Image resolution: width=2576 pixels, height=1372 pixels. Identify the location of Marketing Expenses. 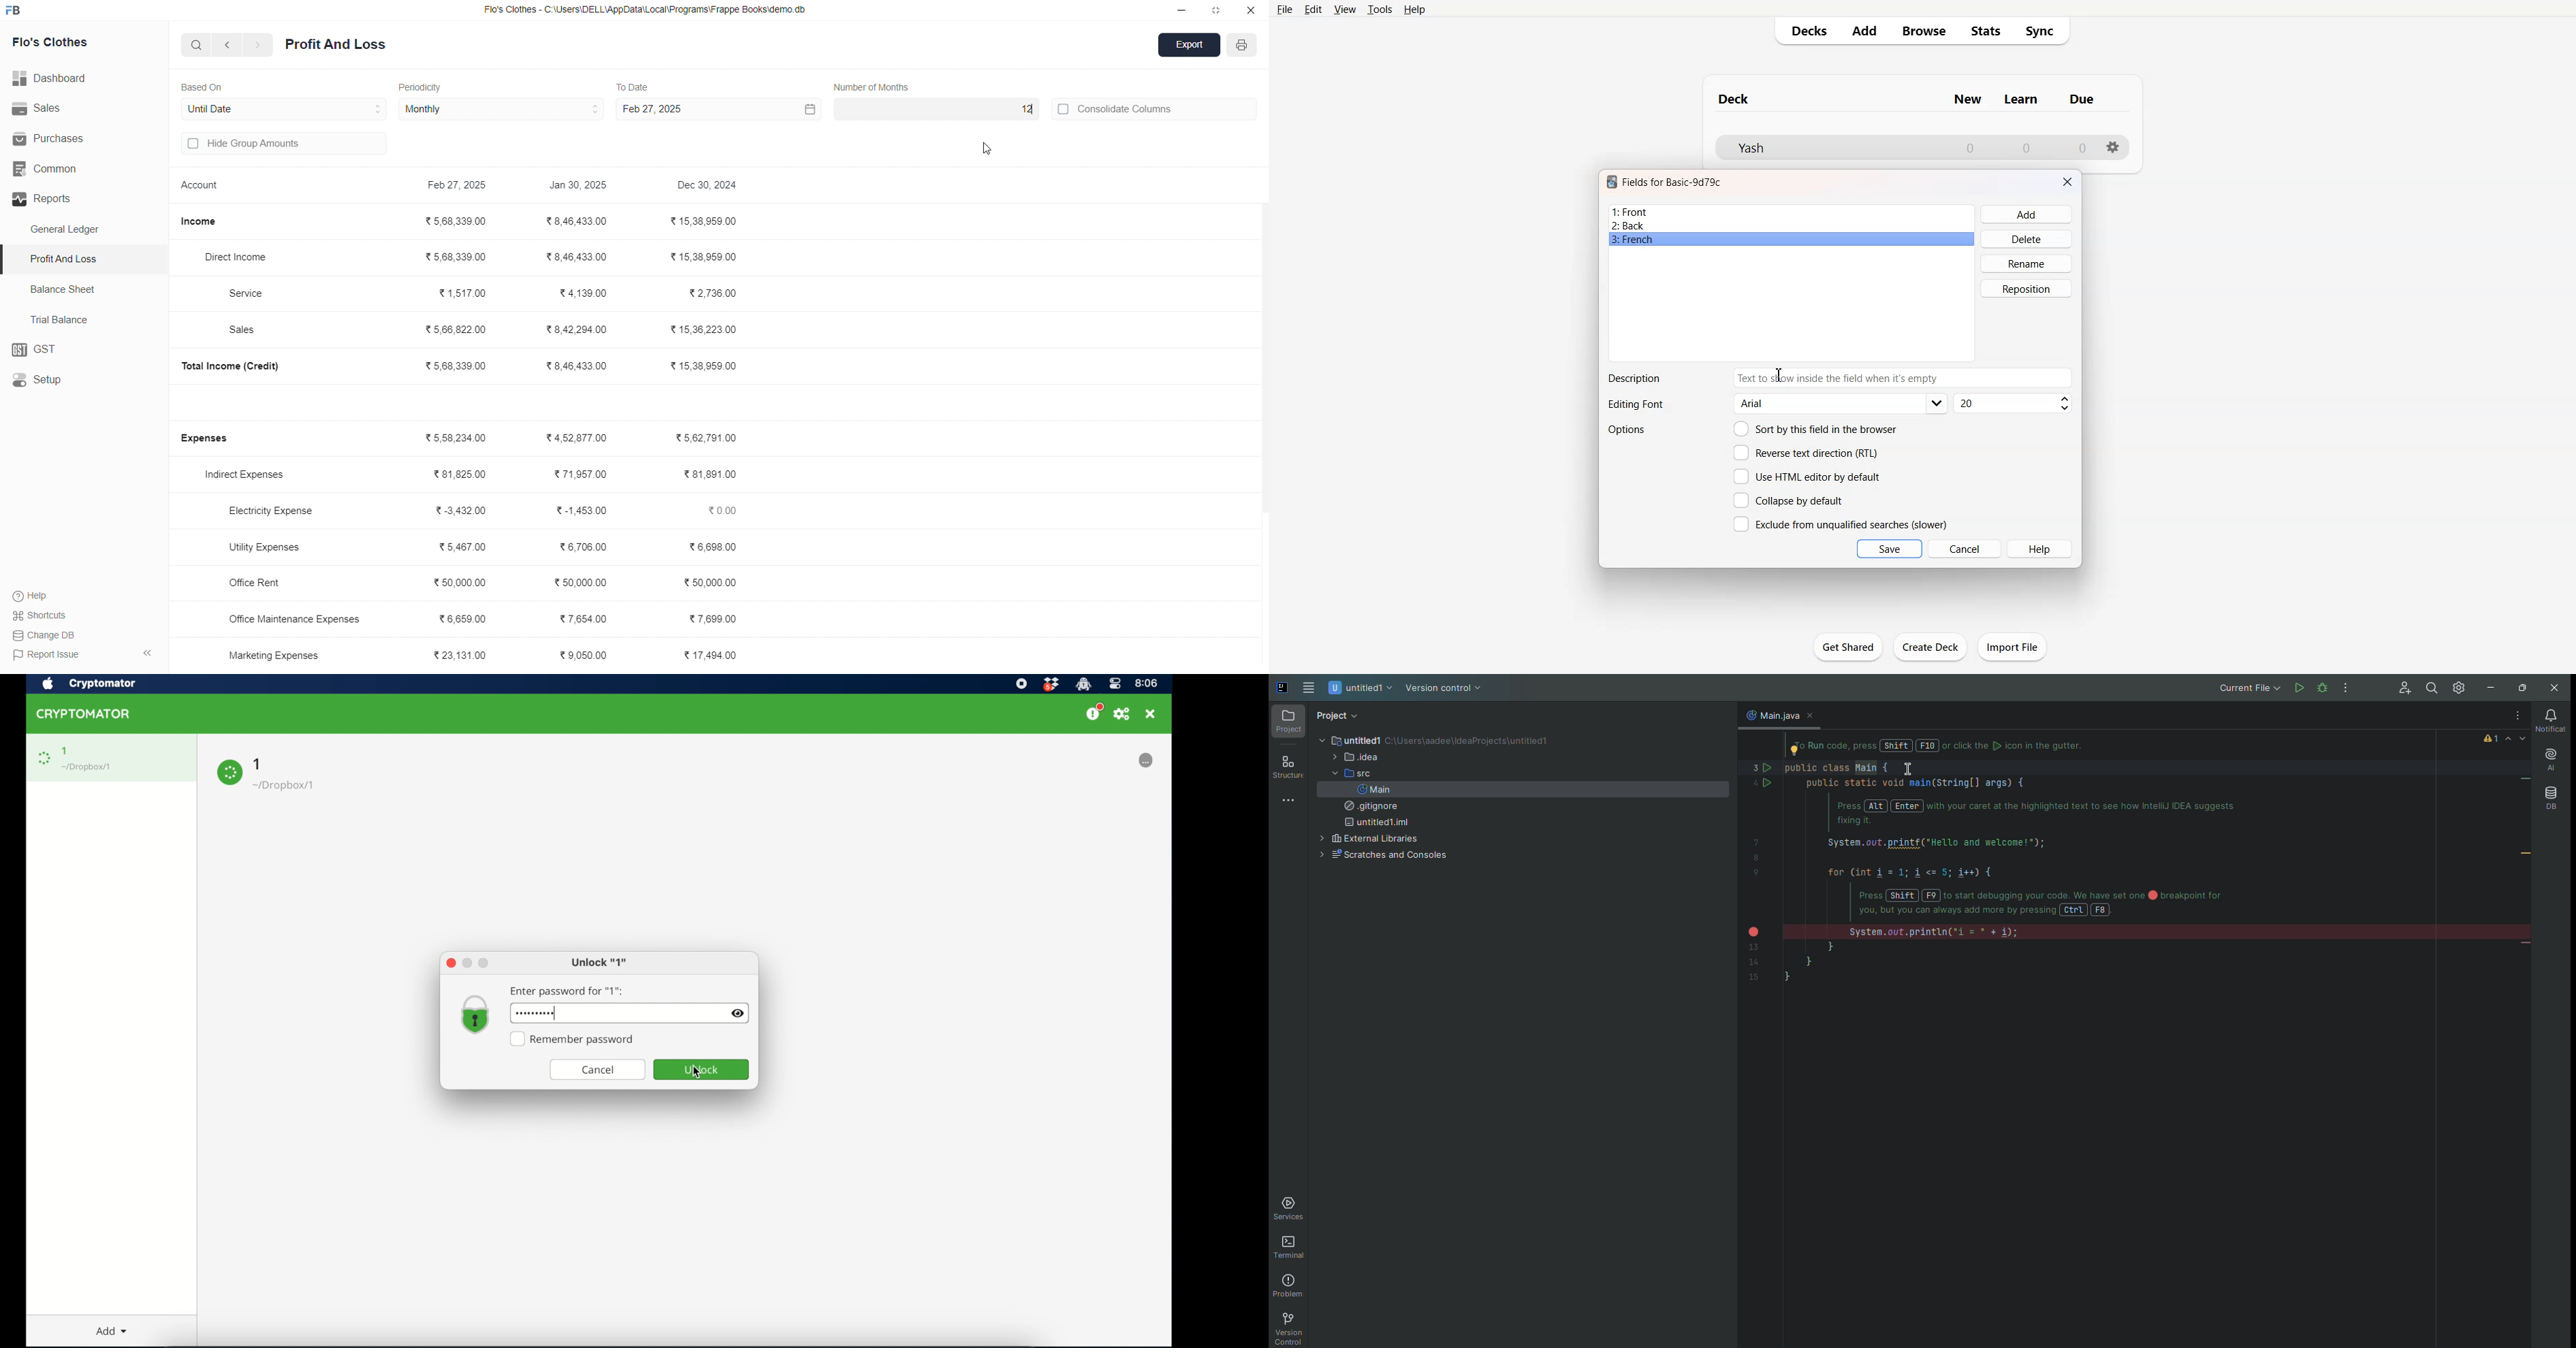
(274, 655).